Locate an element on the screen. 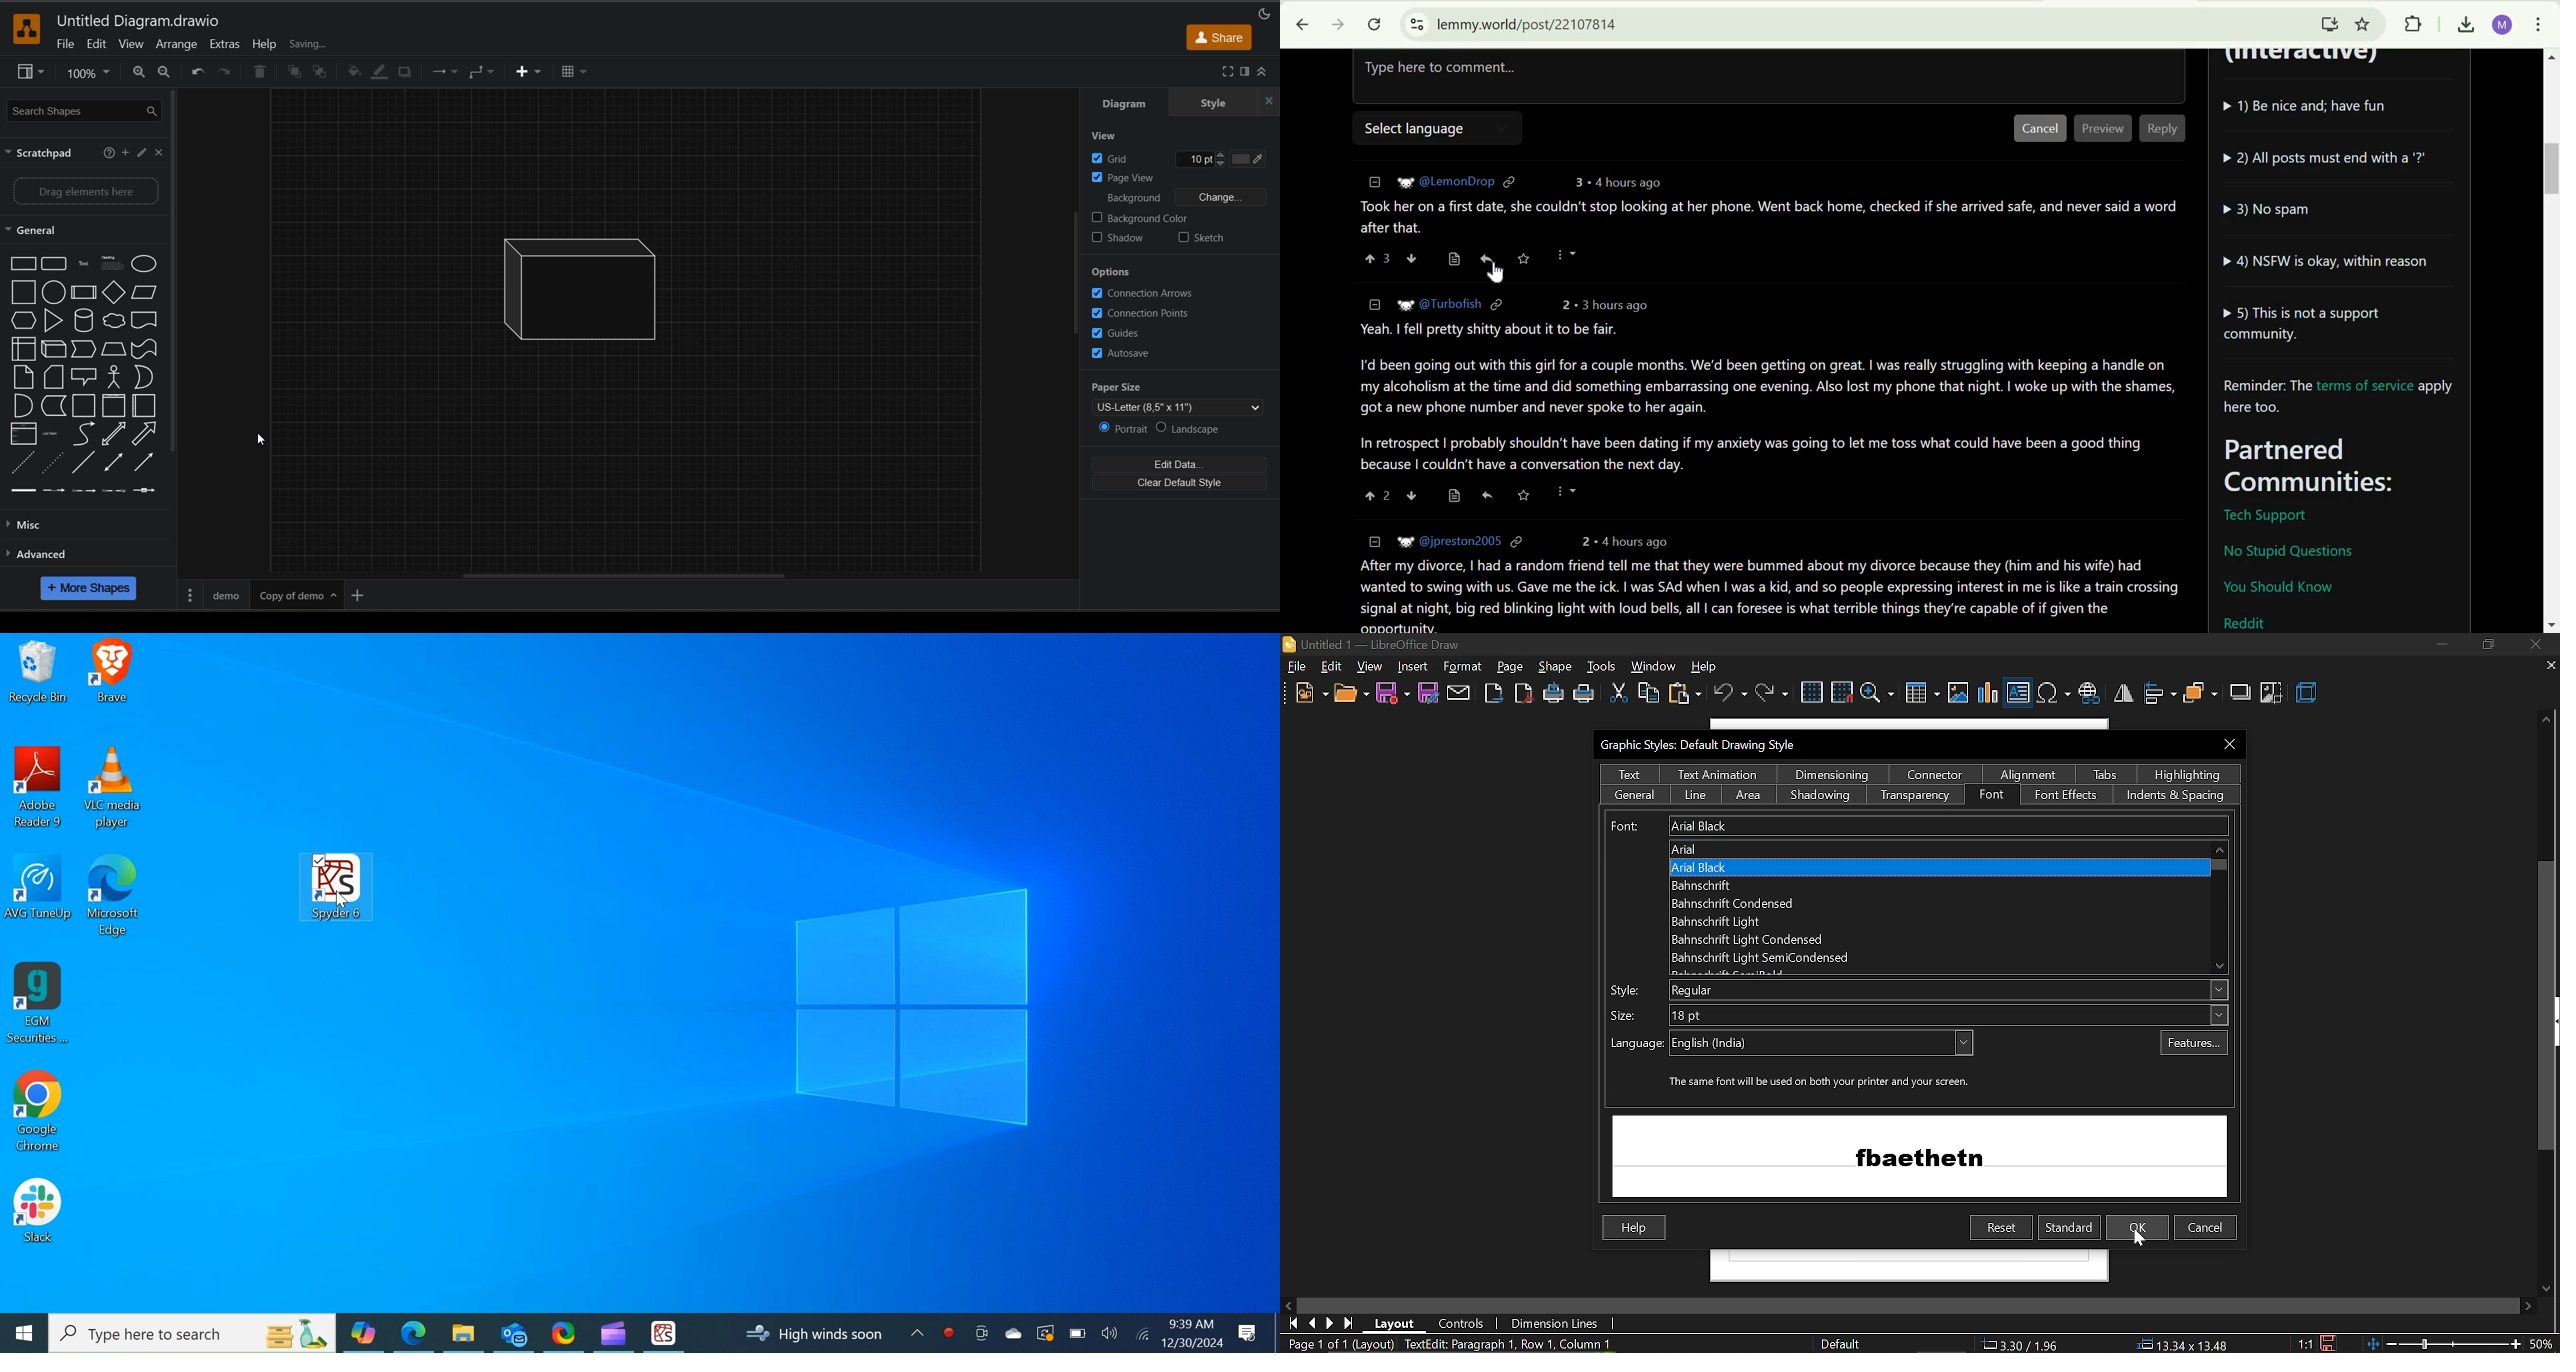 This screenshot has width=2576, height=1372. connector is located at coordinates (1934, 774).